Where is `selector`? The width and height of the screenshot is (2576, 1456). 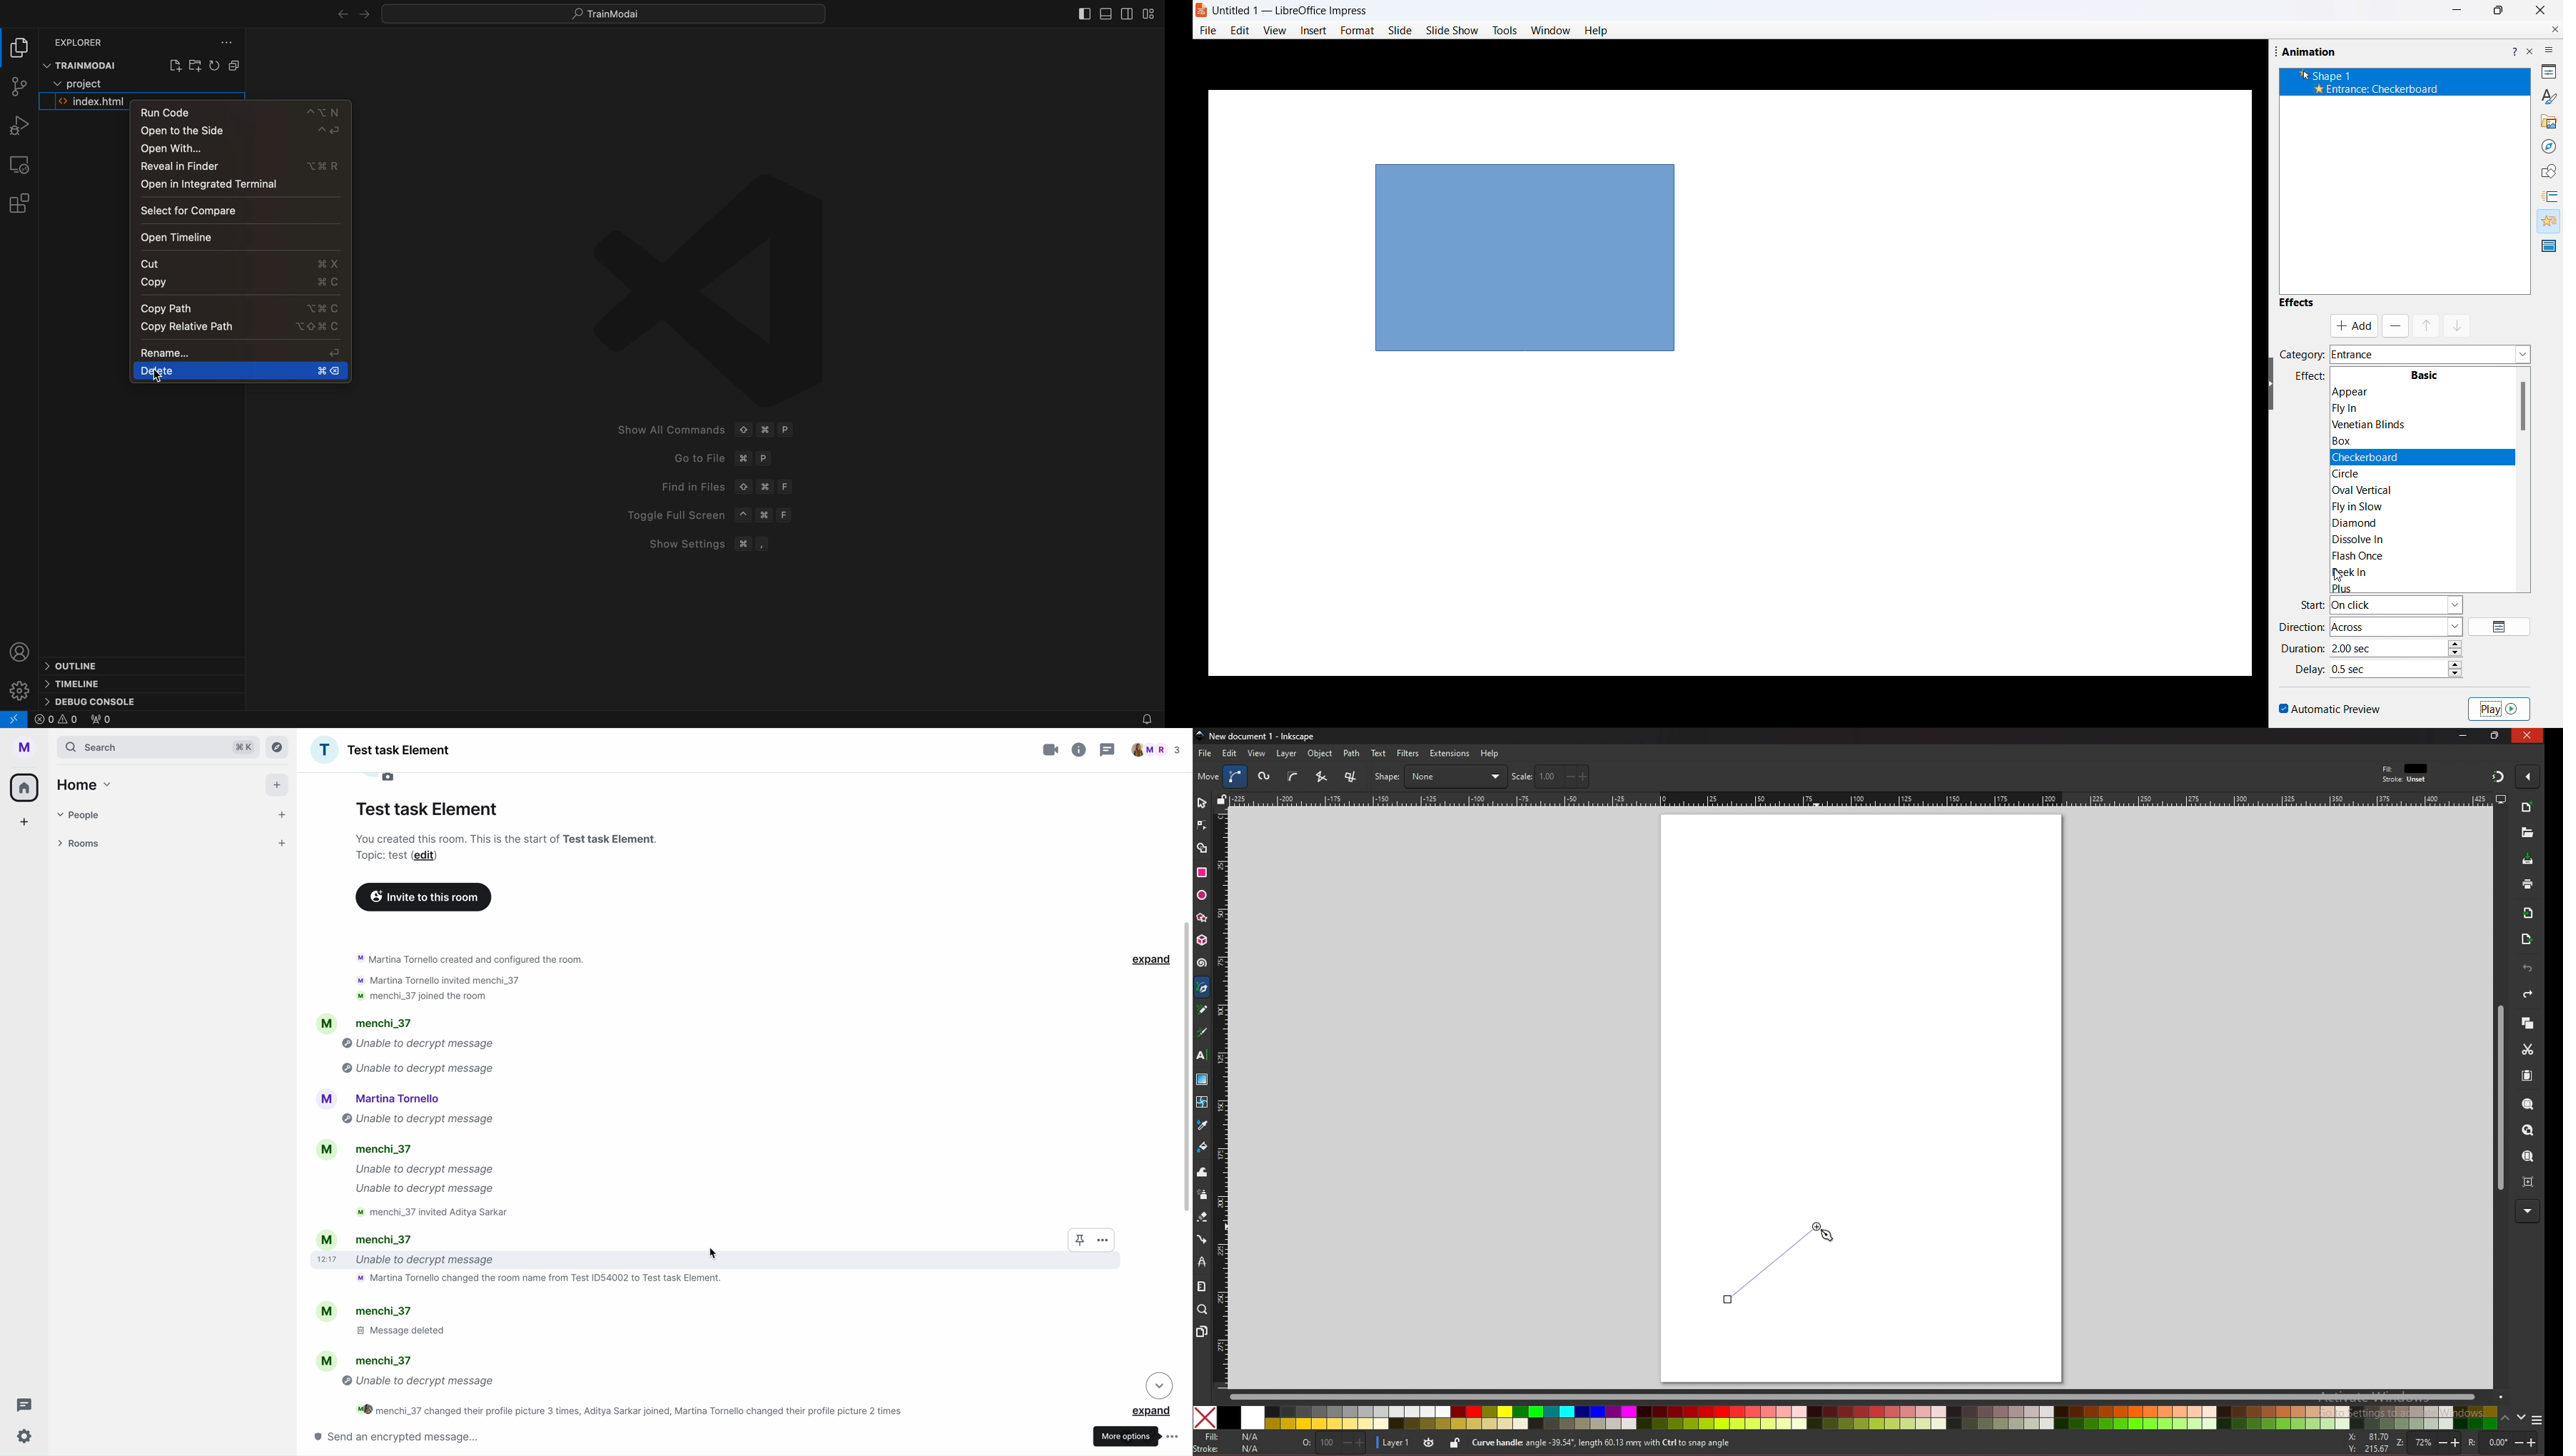 selector is located at coordinates (1202, 803).